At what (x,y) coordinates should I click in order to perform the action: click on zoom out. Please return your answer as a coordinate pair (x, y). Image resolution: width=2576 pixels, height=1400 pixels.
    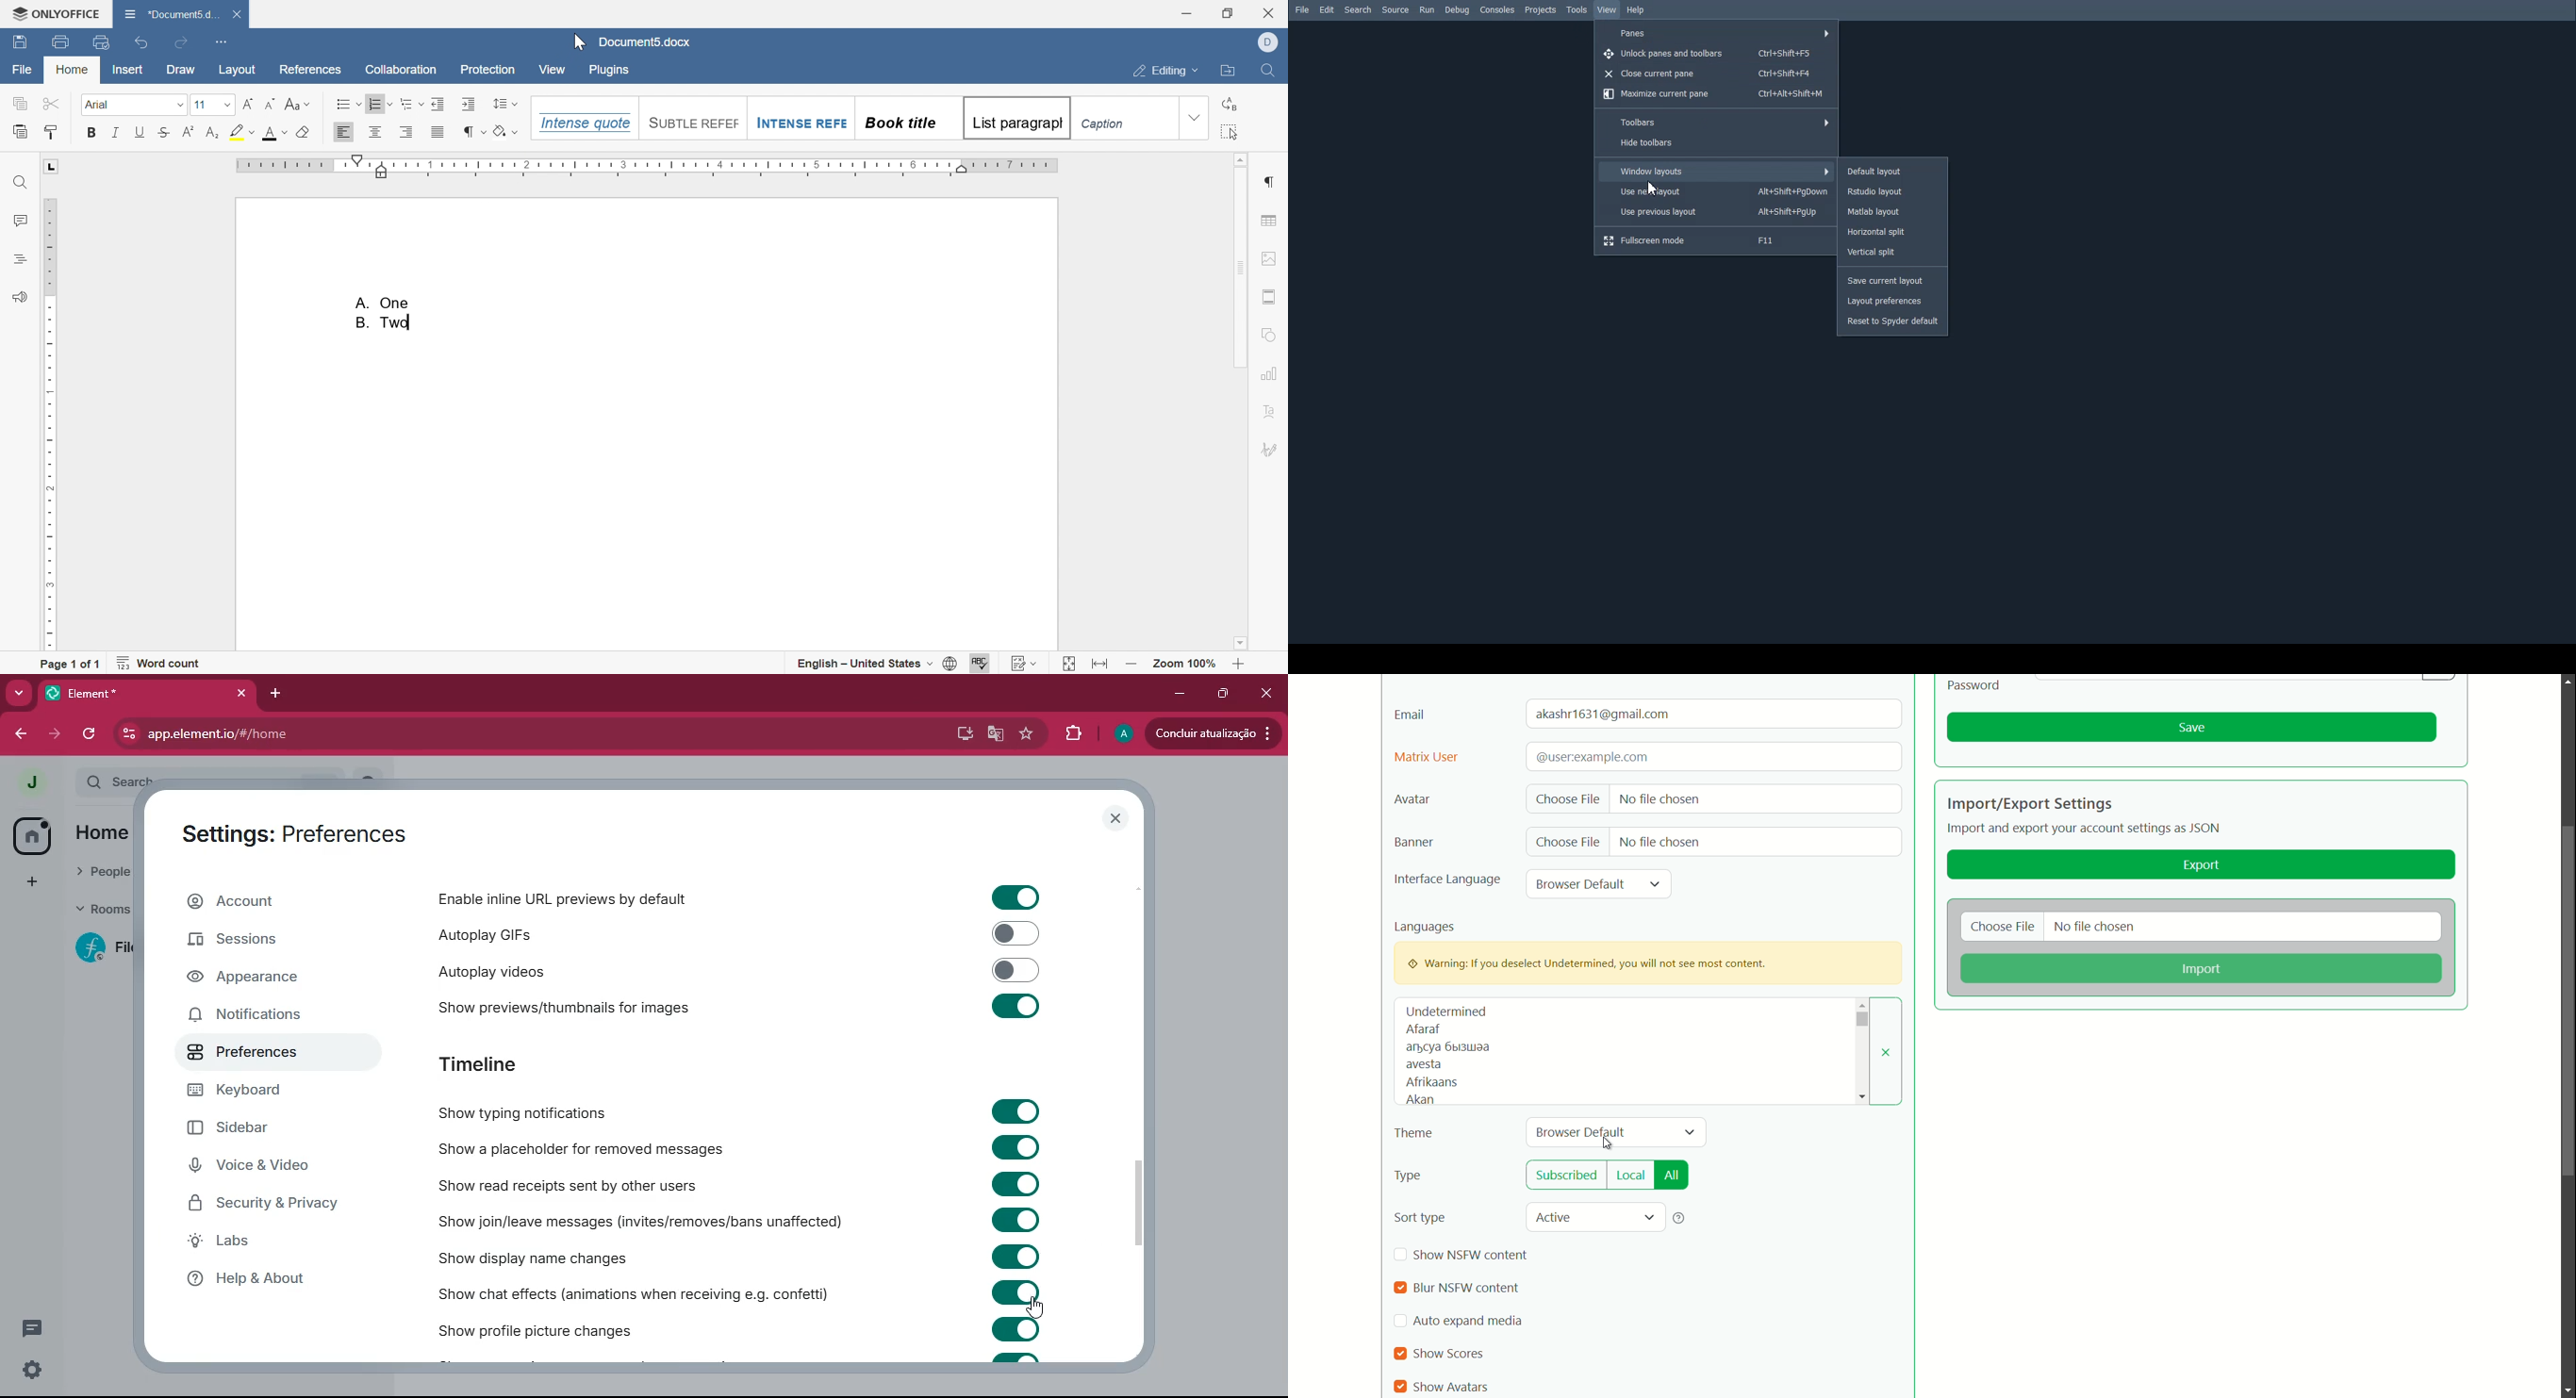
    Looking at the image, I should click on (1133, 665).